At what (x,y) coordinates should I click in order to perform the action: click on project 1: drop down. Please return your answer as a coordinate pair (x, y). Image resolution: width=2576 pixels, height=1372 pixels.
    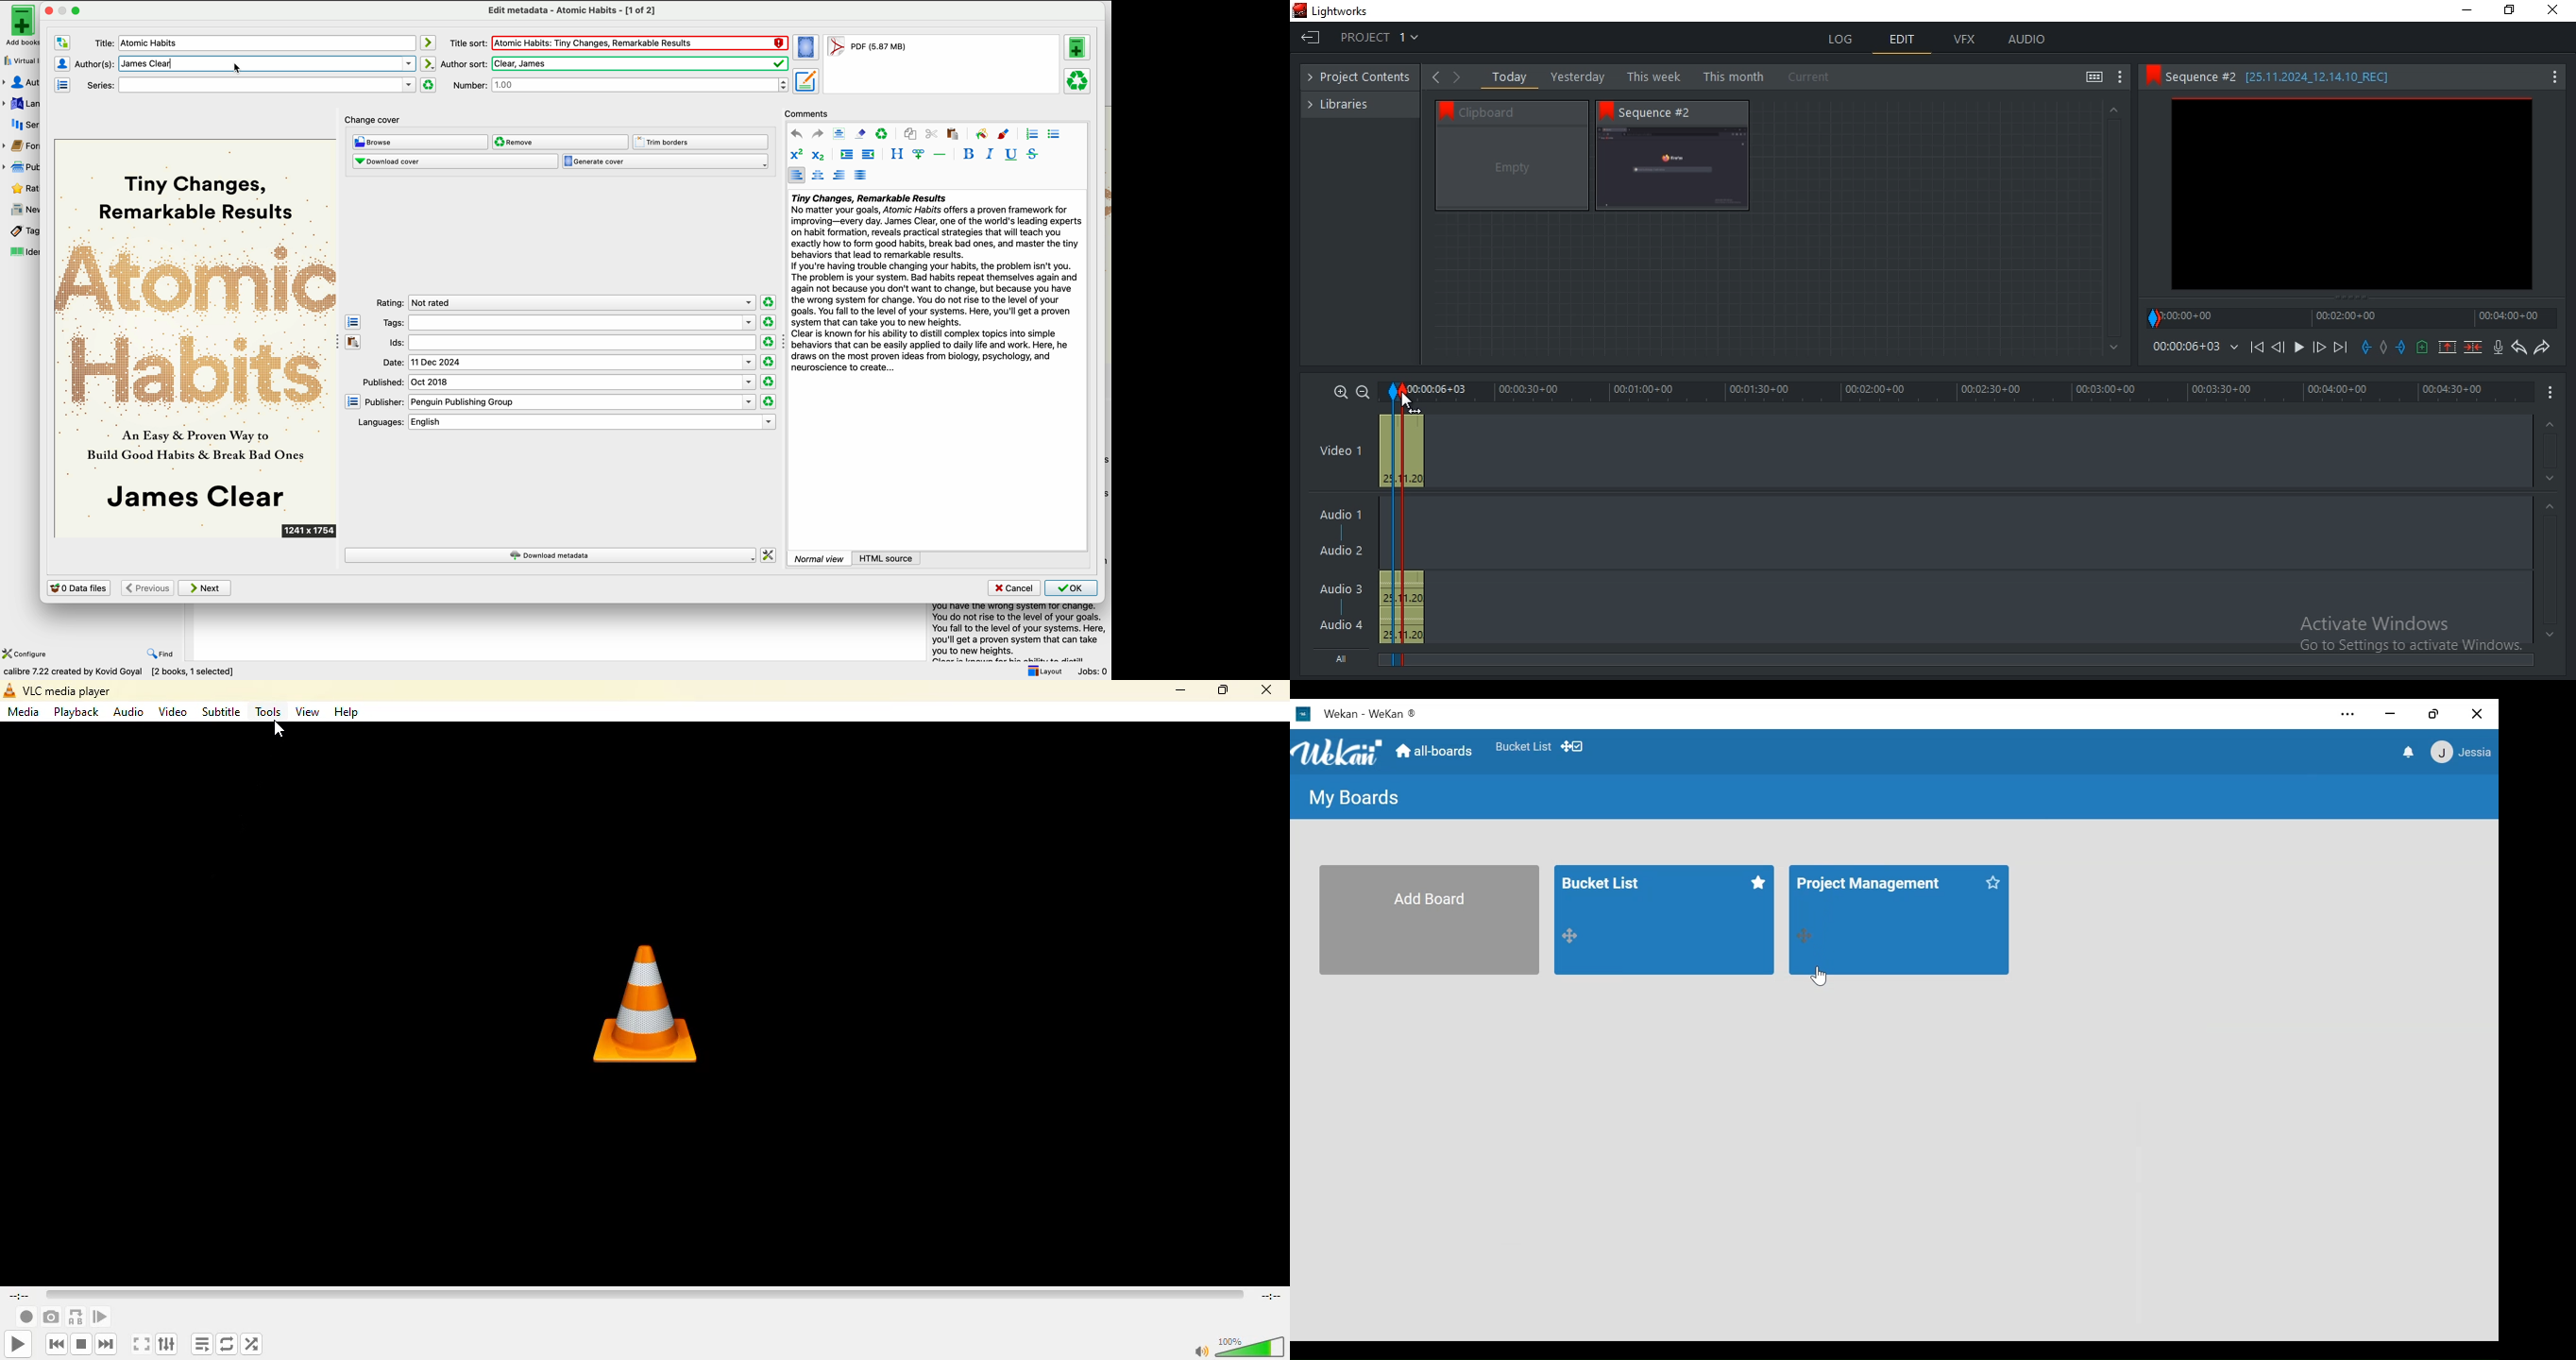
    Looking at the image, I should click on (1379, 37).